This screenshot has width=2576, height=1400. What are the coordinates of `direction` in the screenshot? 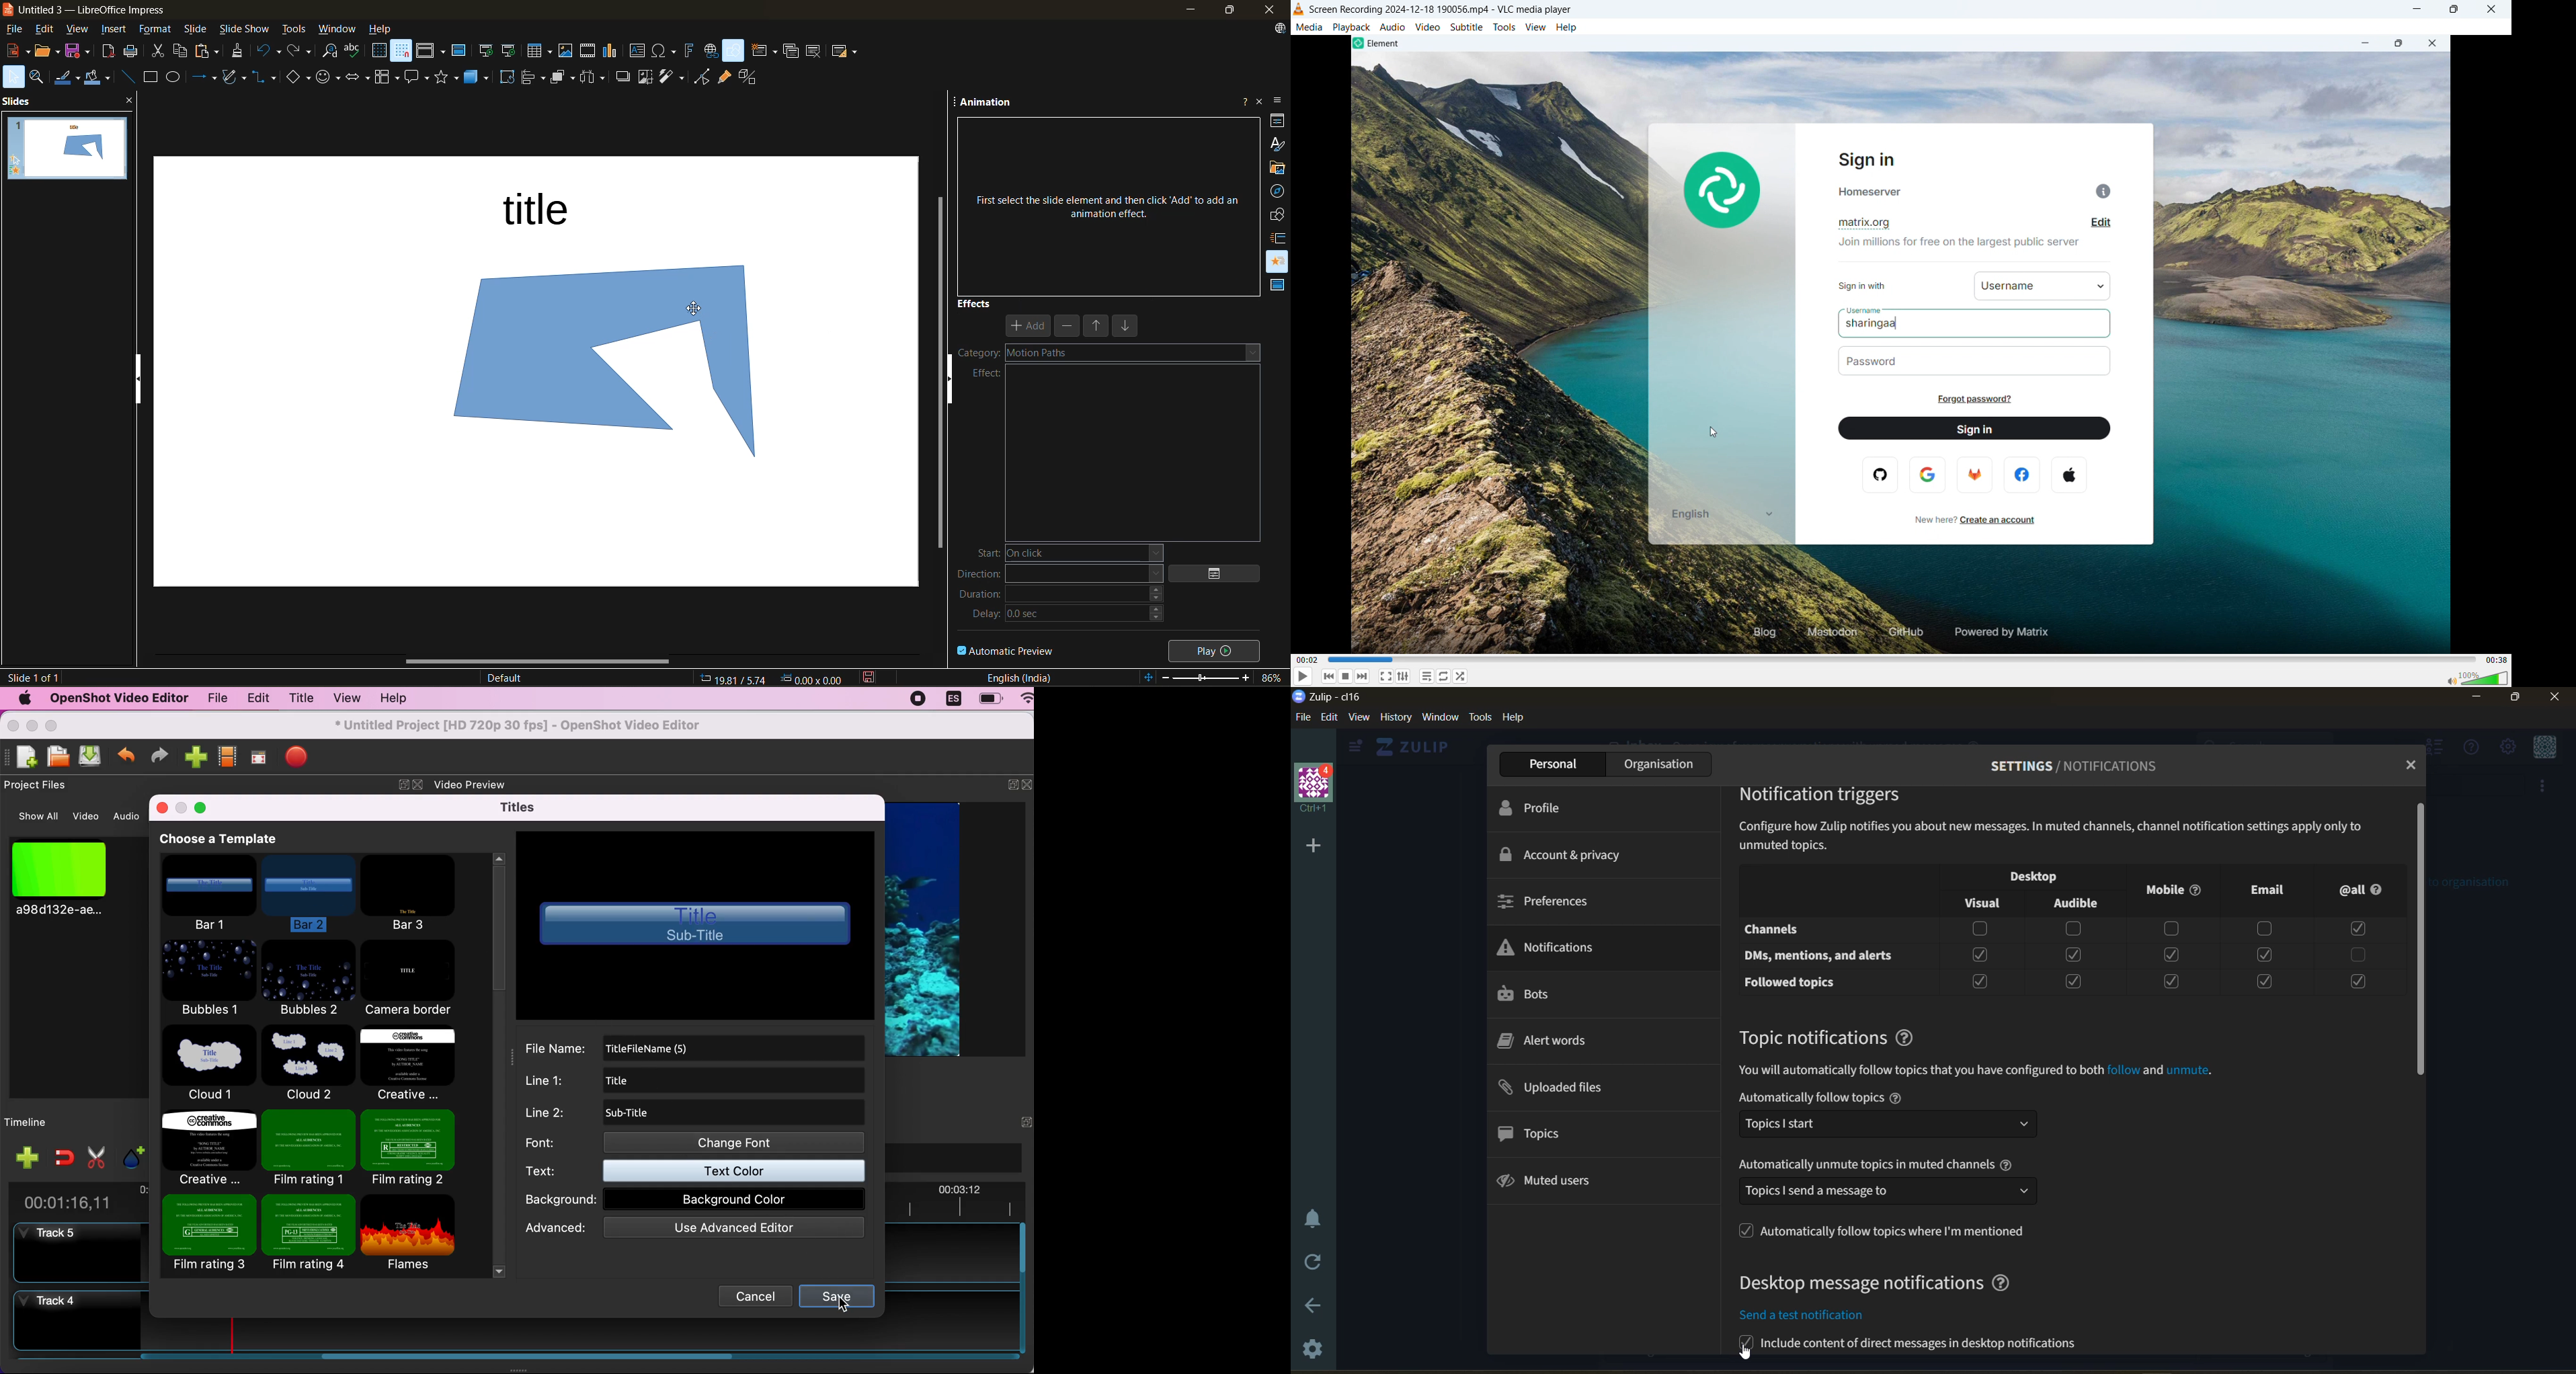 It's located at (1060, 574).